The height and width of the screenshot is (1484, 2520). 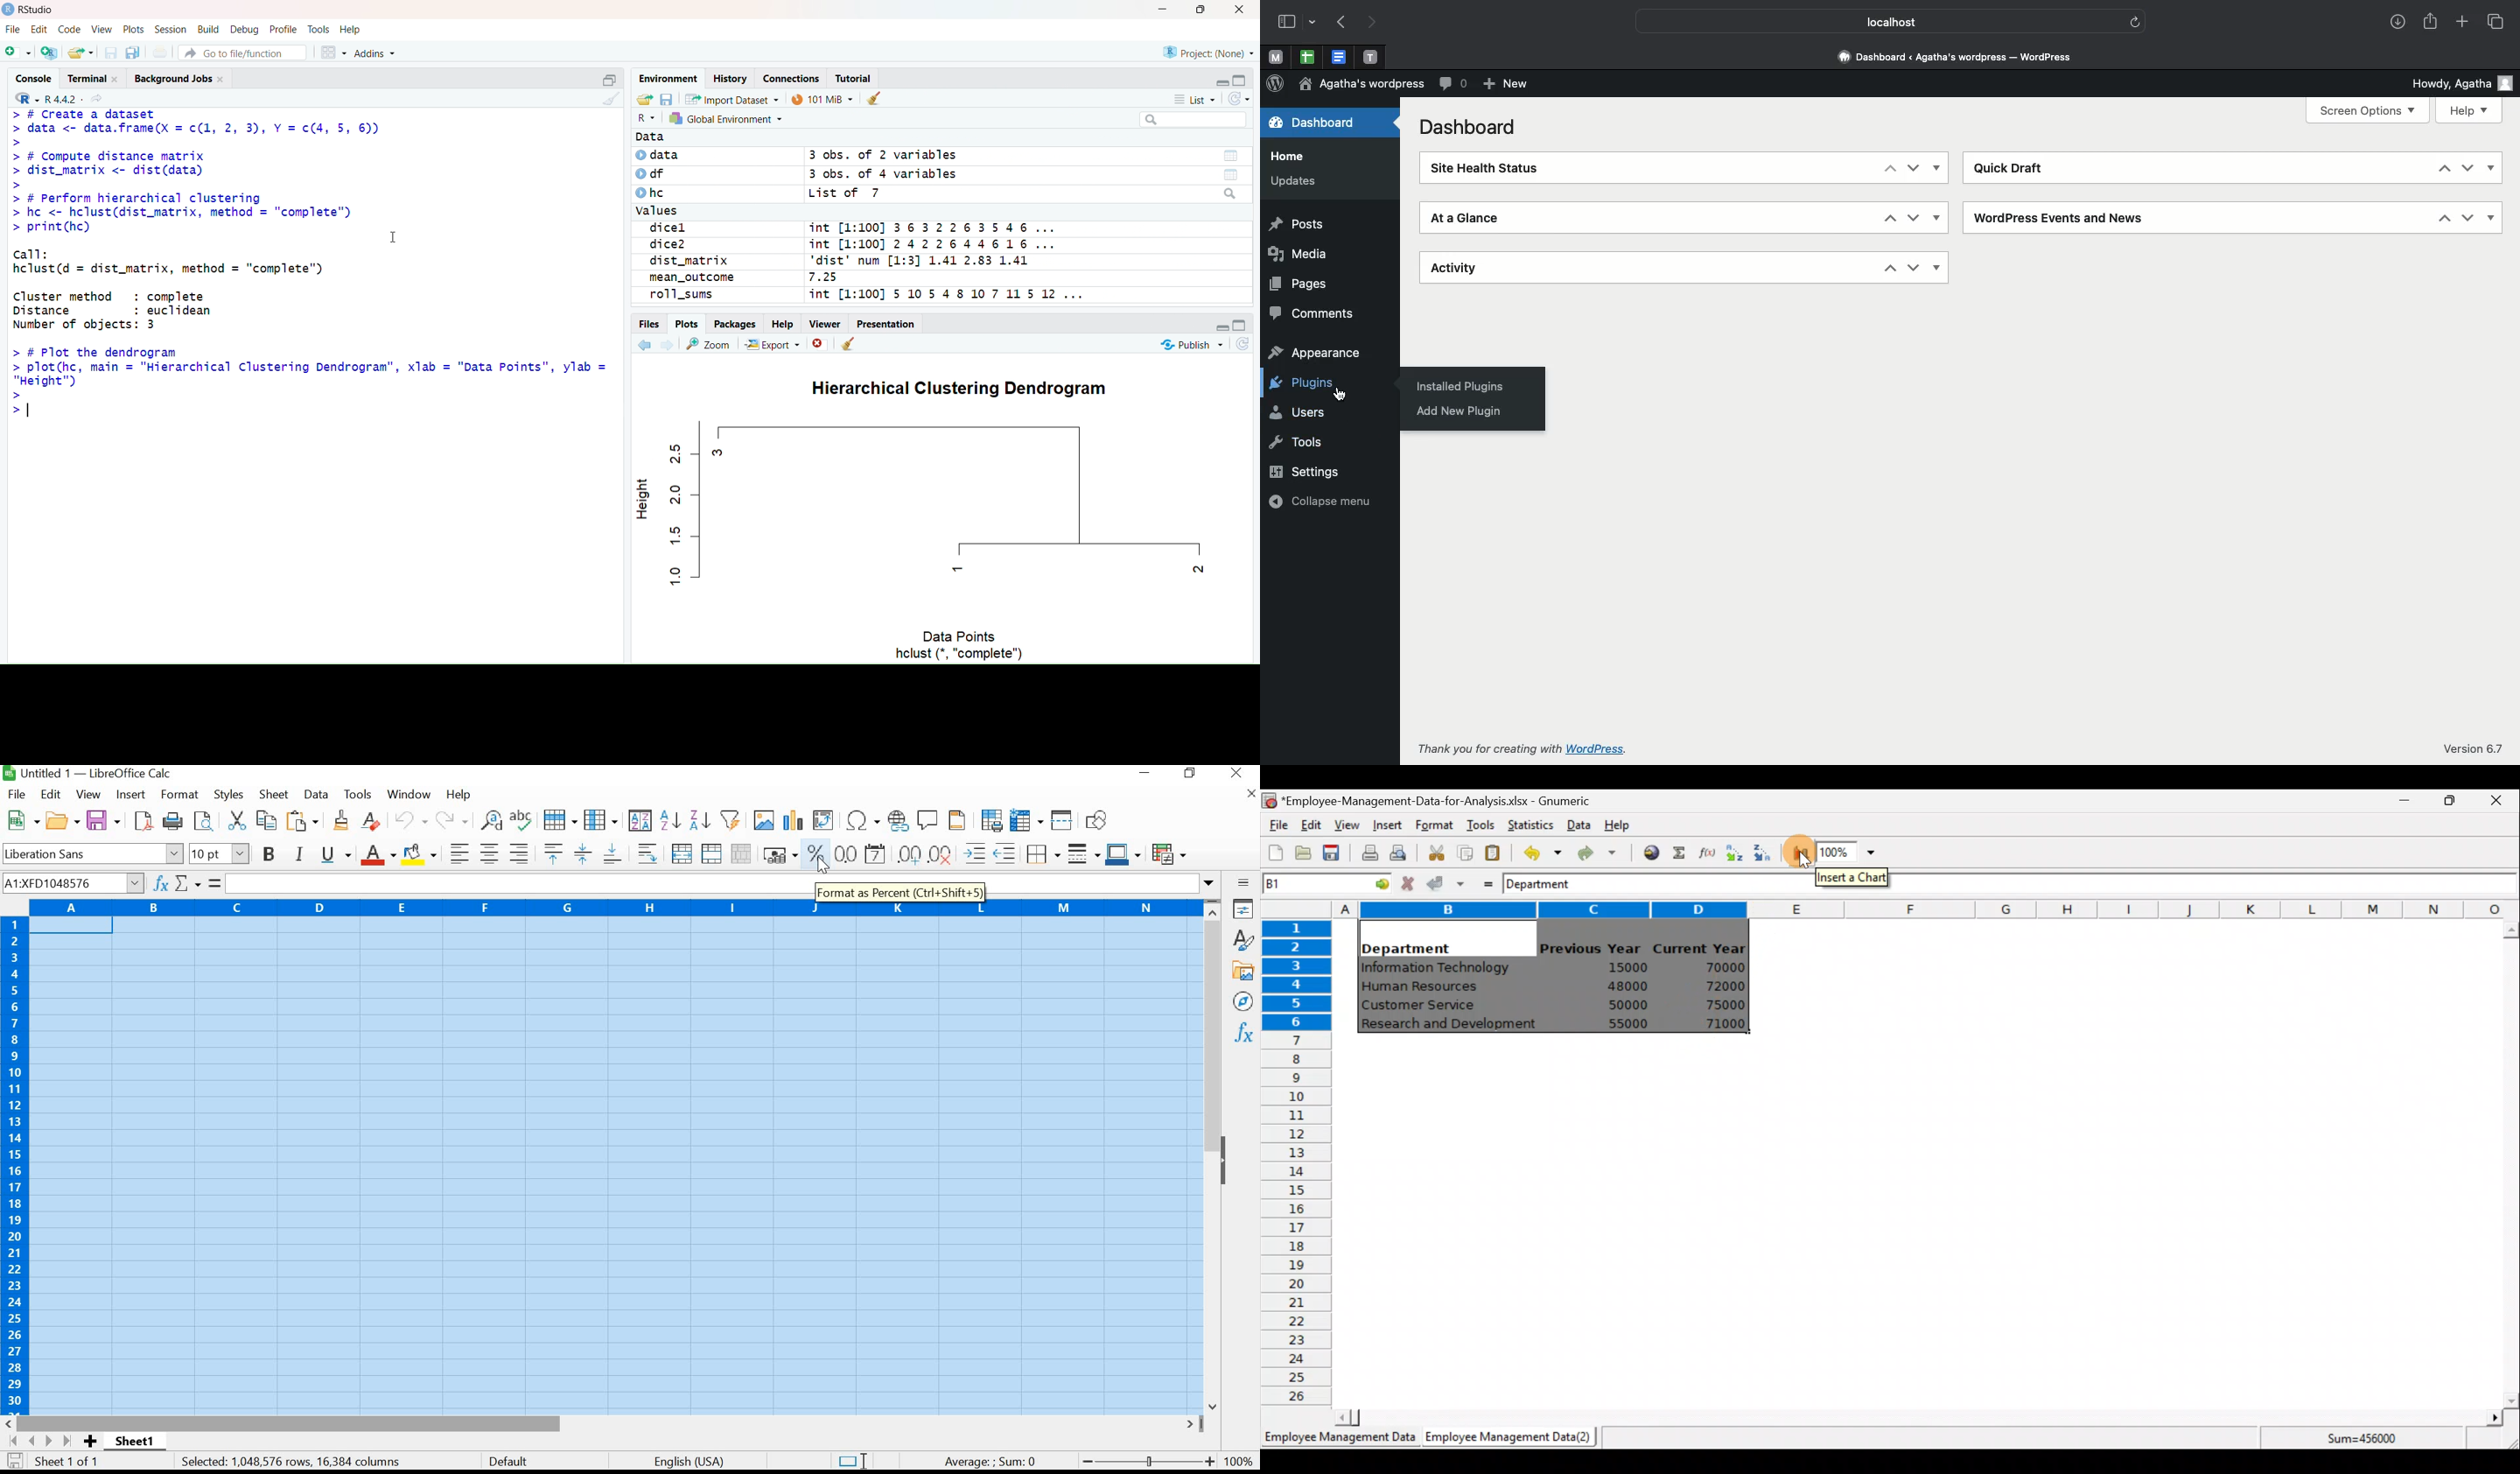 What do you see at coordinates (864, 219) in the screenshot?
I see `Data

© data 3 obs. of 2 variables

O df 3 obs. of 4 variables

Ohe List of 7

Values
dicel int [1:100] 3632263546 ...
dice2 int [1:100] 2422644616 ...
dist_matrix "dist' num [1:3] 1.41 2.83 1.41
mean_outcome 7.25
roll_sums int [1:100] 5 10 54 8 10 7 11 5 12 ...` at bounding box center [864, 219].